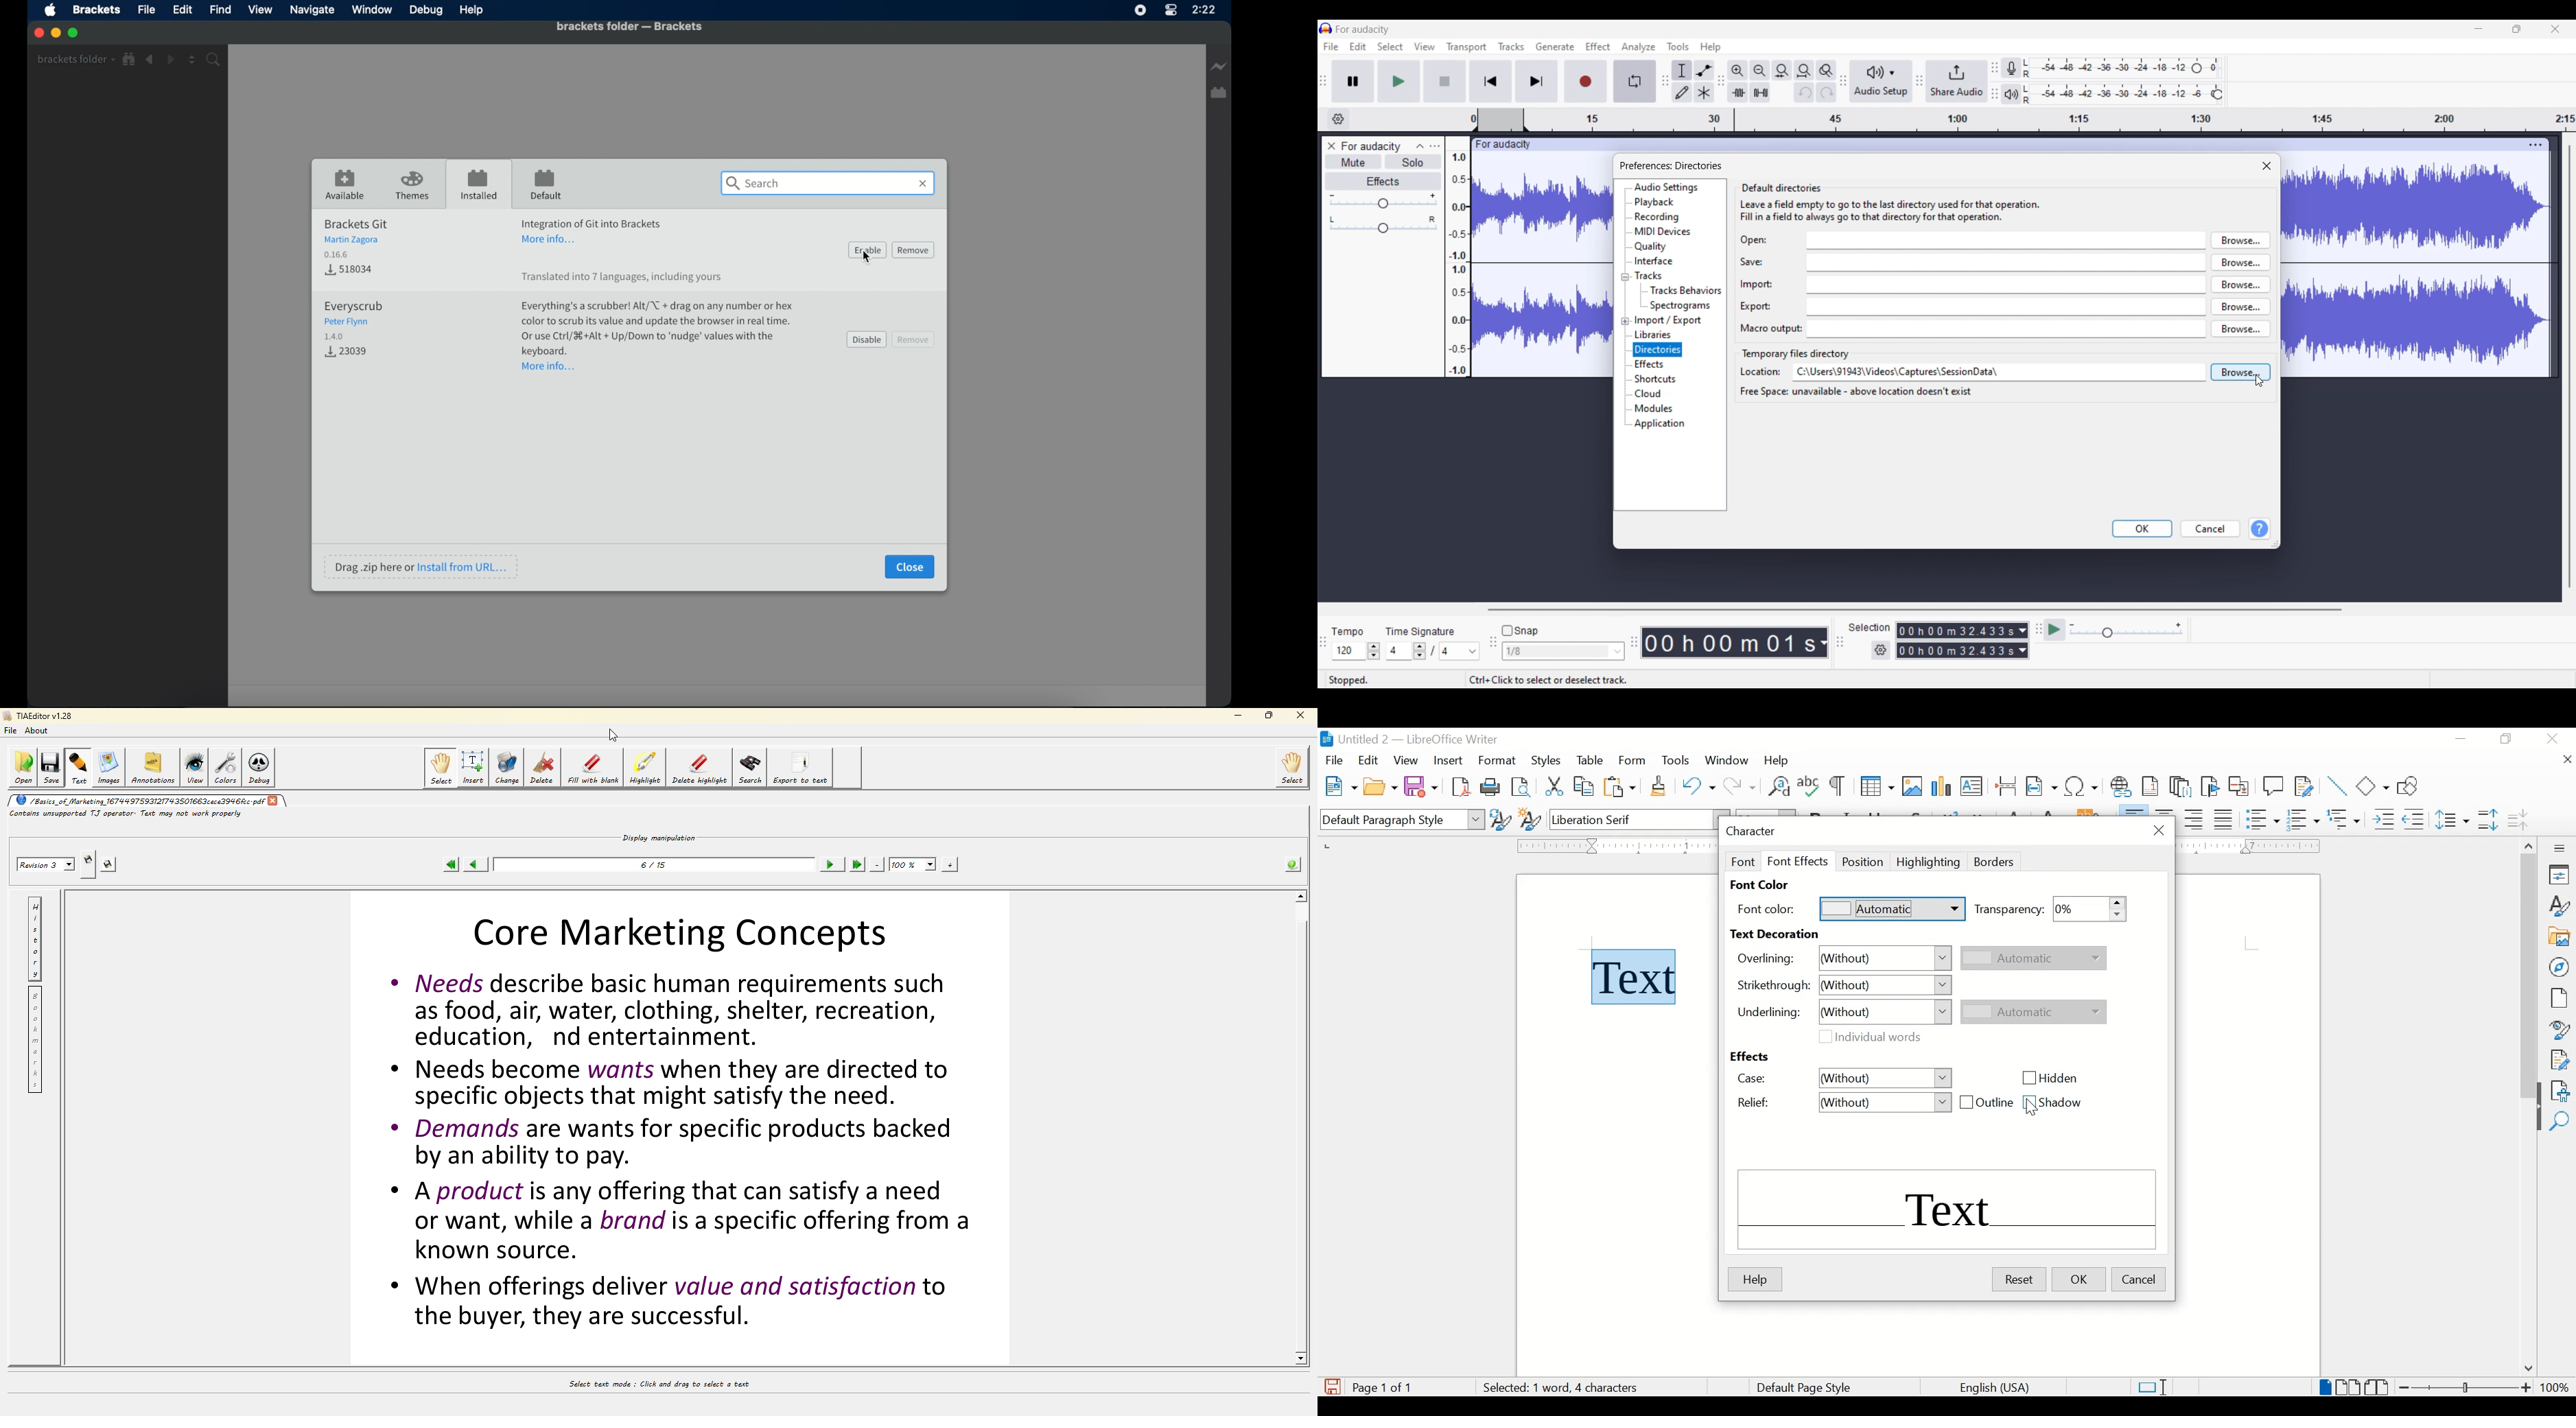 The width and height of the screenshot is (2576, 1428). I want to click on Minimize, so click(2479, 29).